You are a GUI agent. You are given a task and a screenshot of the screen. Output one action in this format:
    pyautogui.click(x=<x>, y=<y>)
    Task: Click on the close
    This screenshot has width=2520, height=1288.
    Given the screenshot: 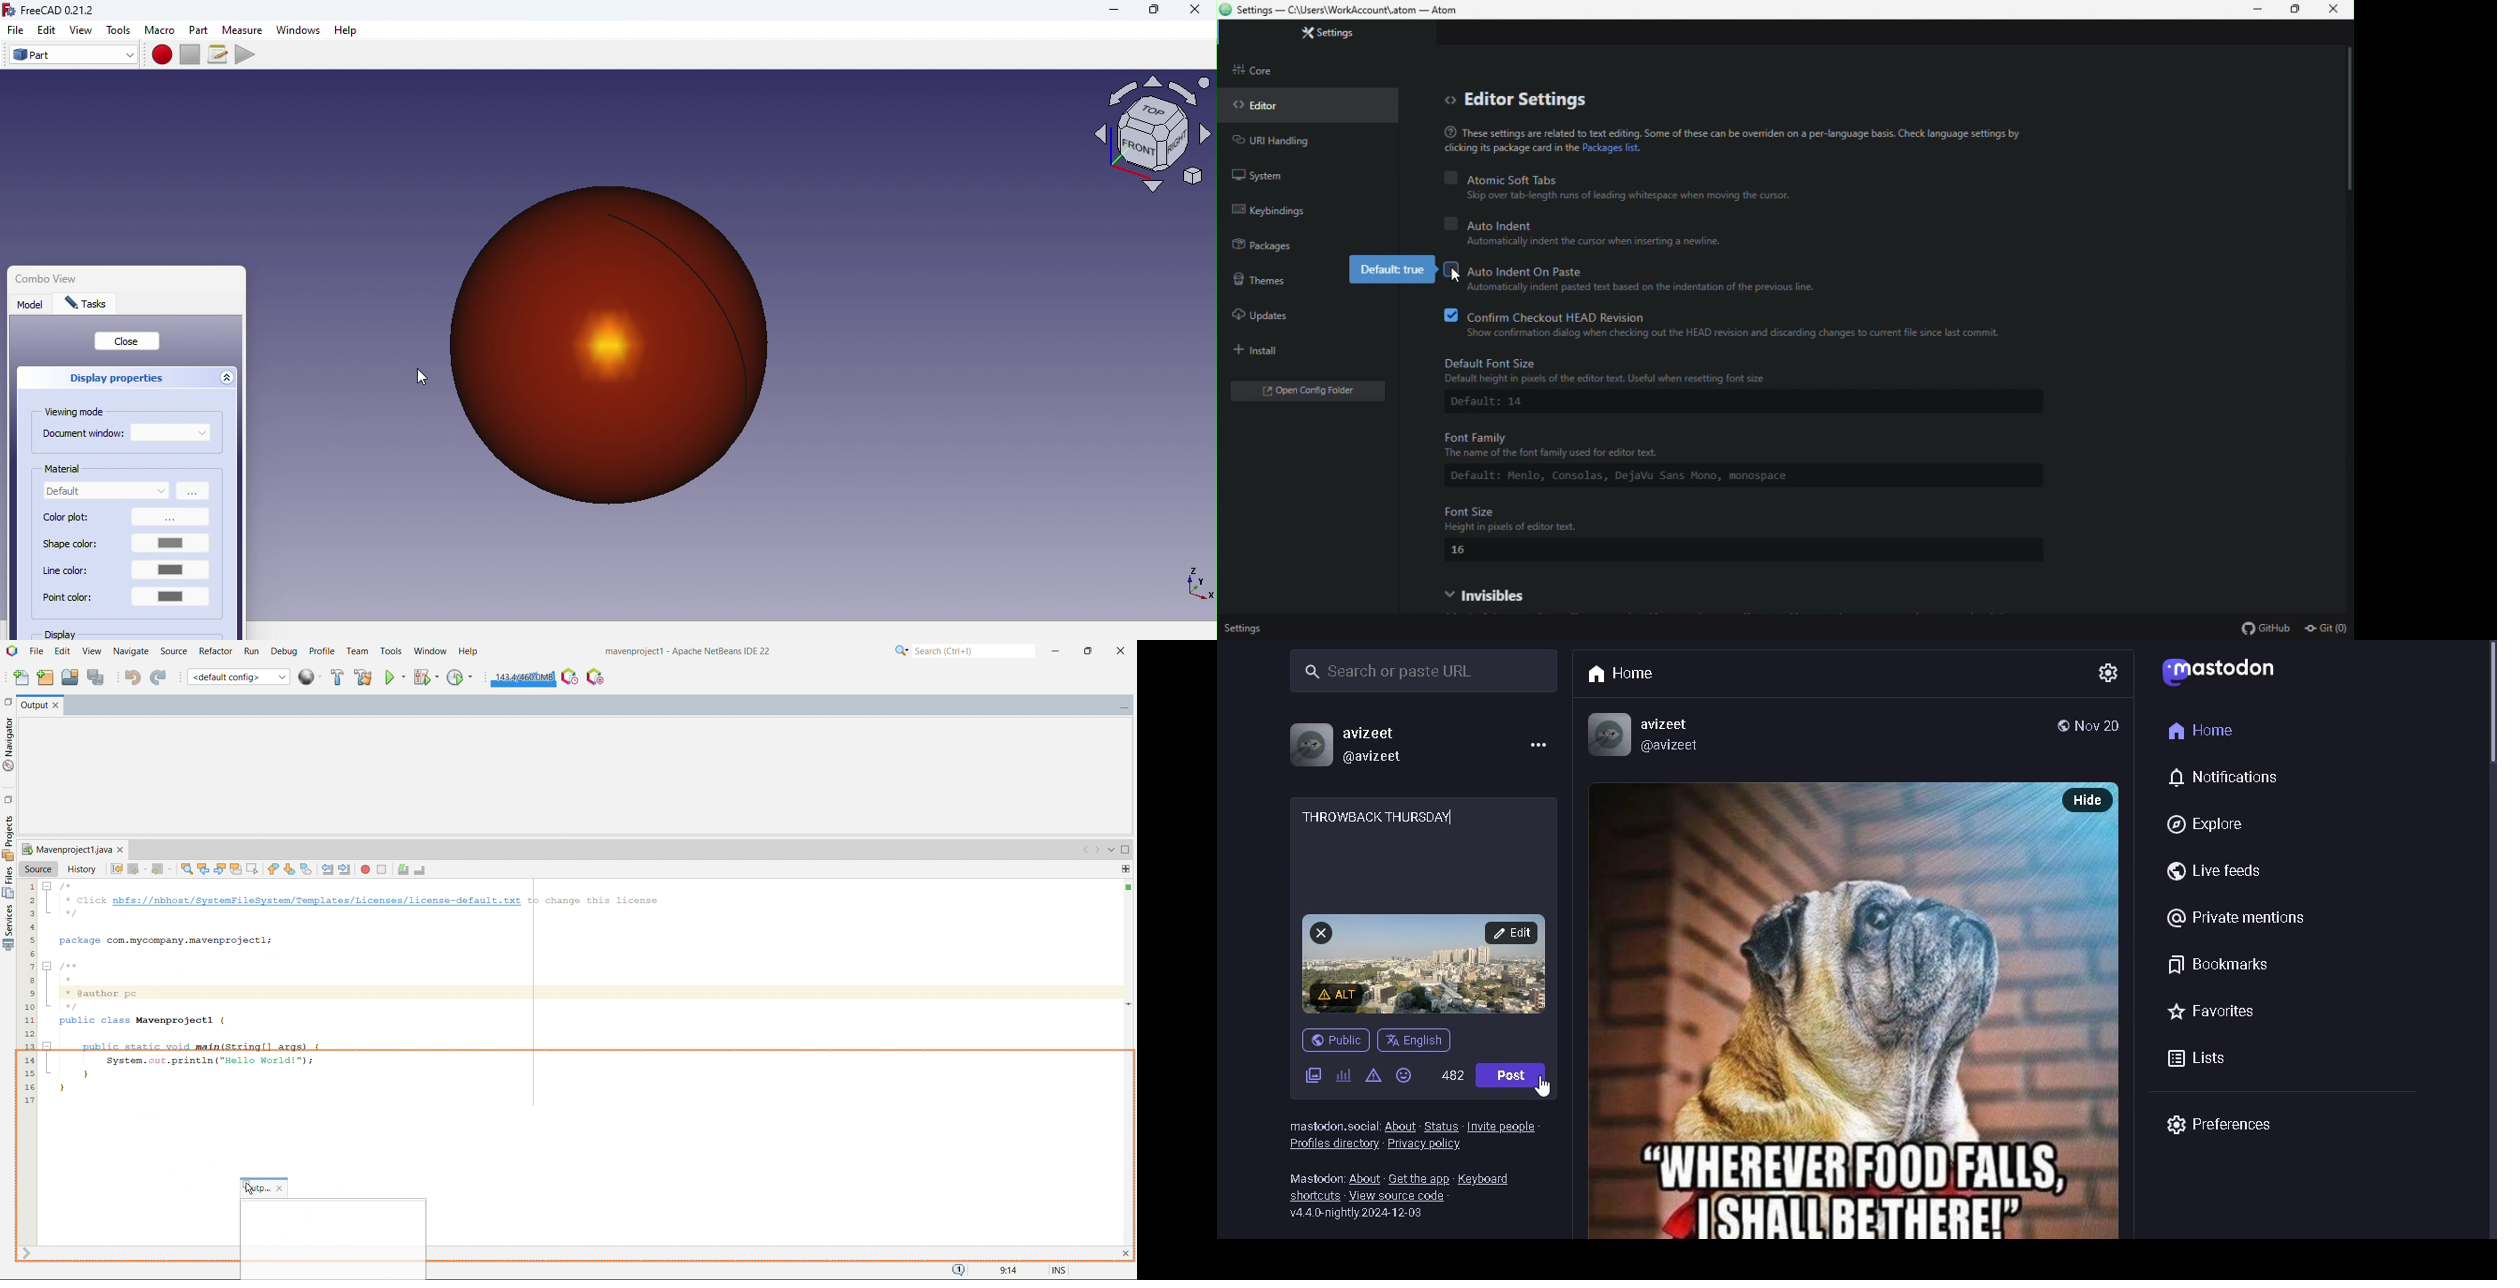 What is the action you would take?
    pyautogui.click(x=1122, y=651)
    